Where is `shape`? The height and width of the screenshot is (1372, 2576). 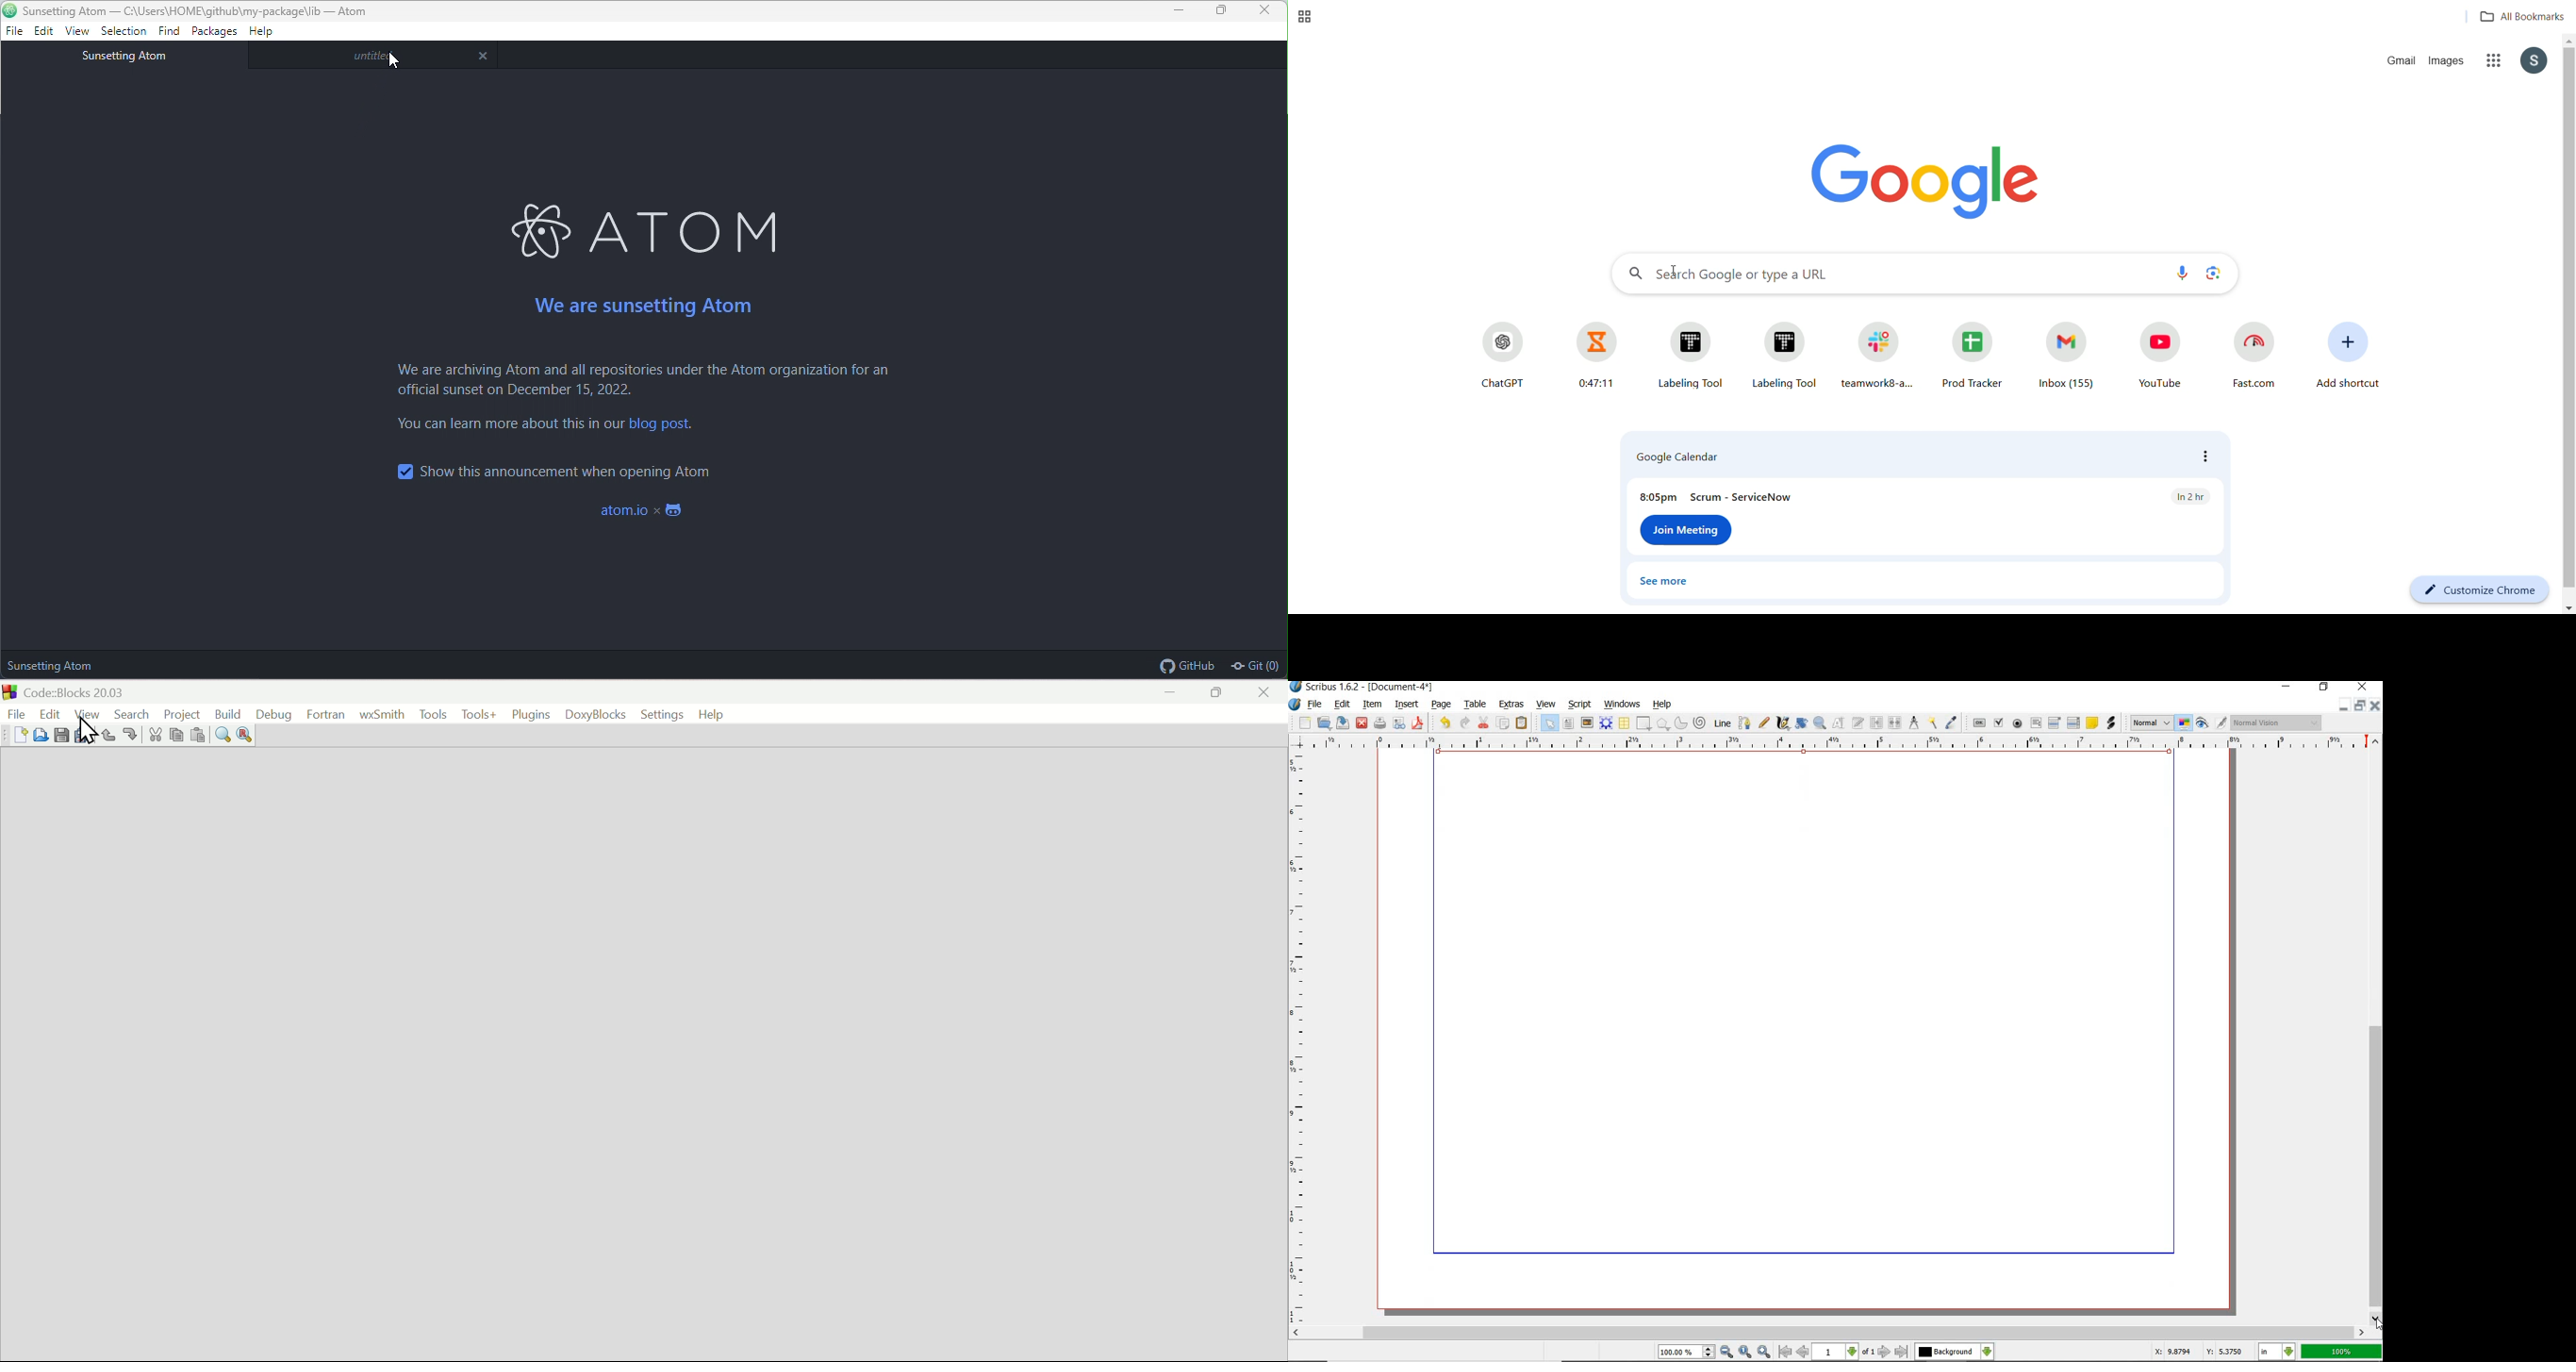 shape is located at coordinates (1644, 724).